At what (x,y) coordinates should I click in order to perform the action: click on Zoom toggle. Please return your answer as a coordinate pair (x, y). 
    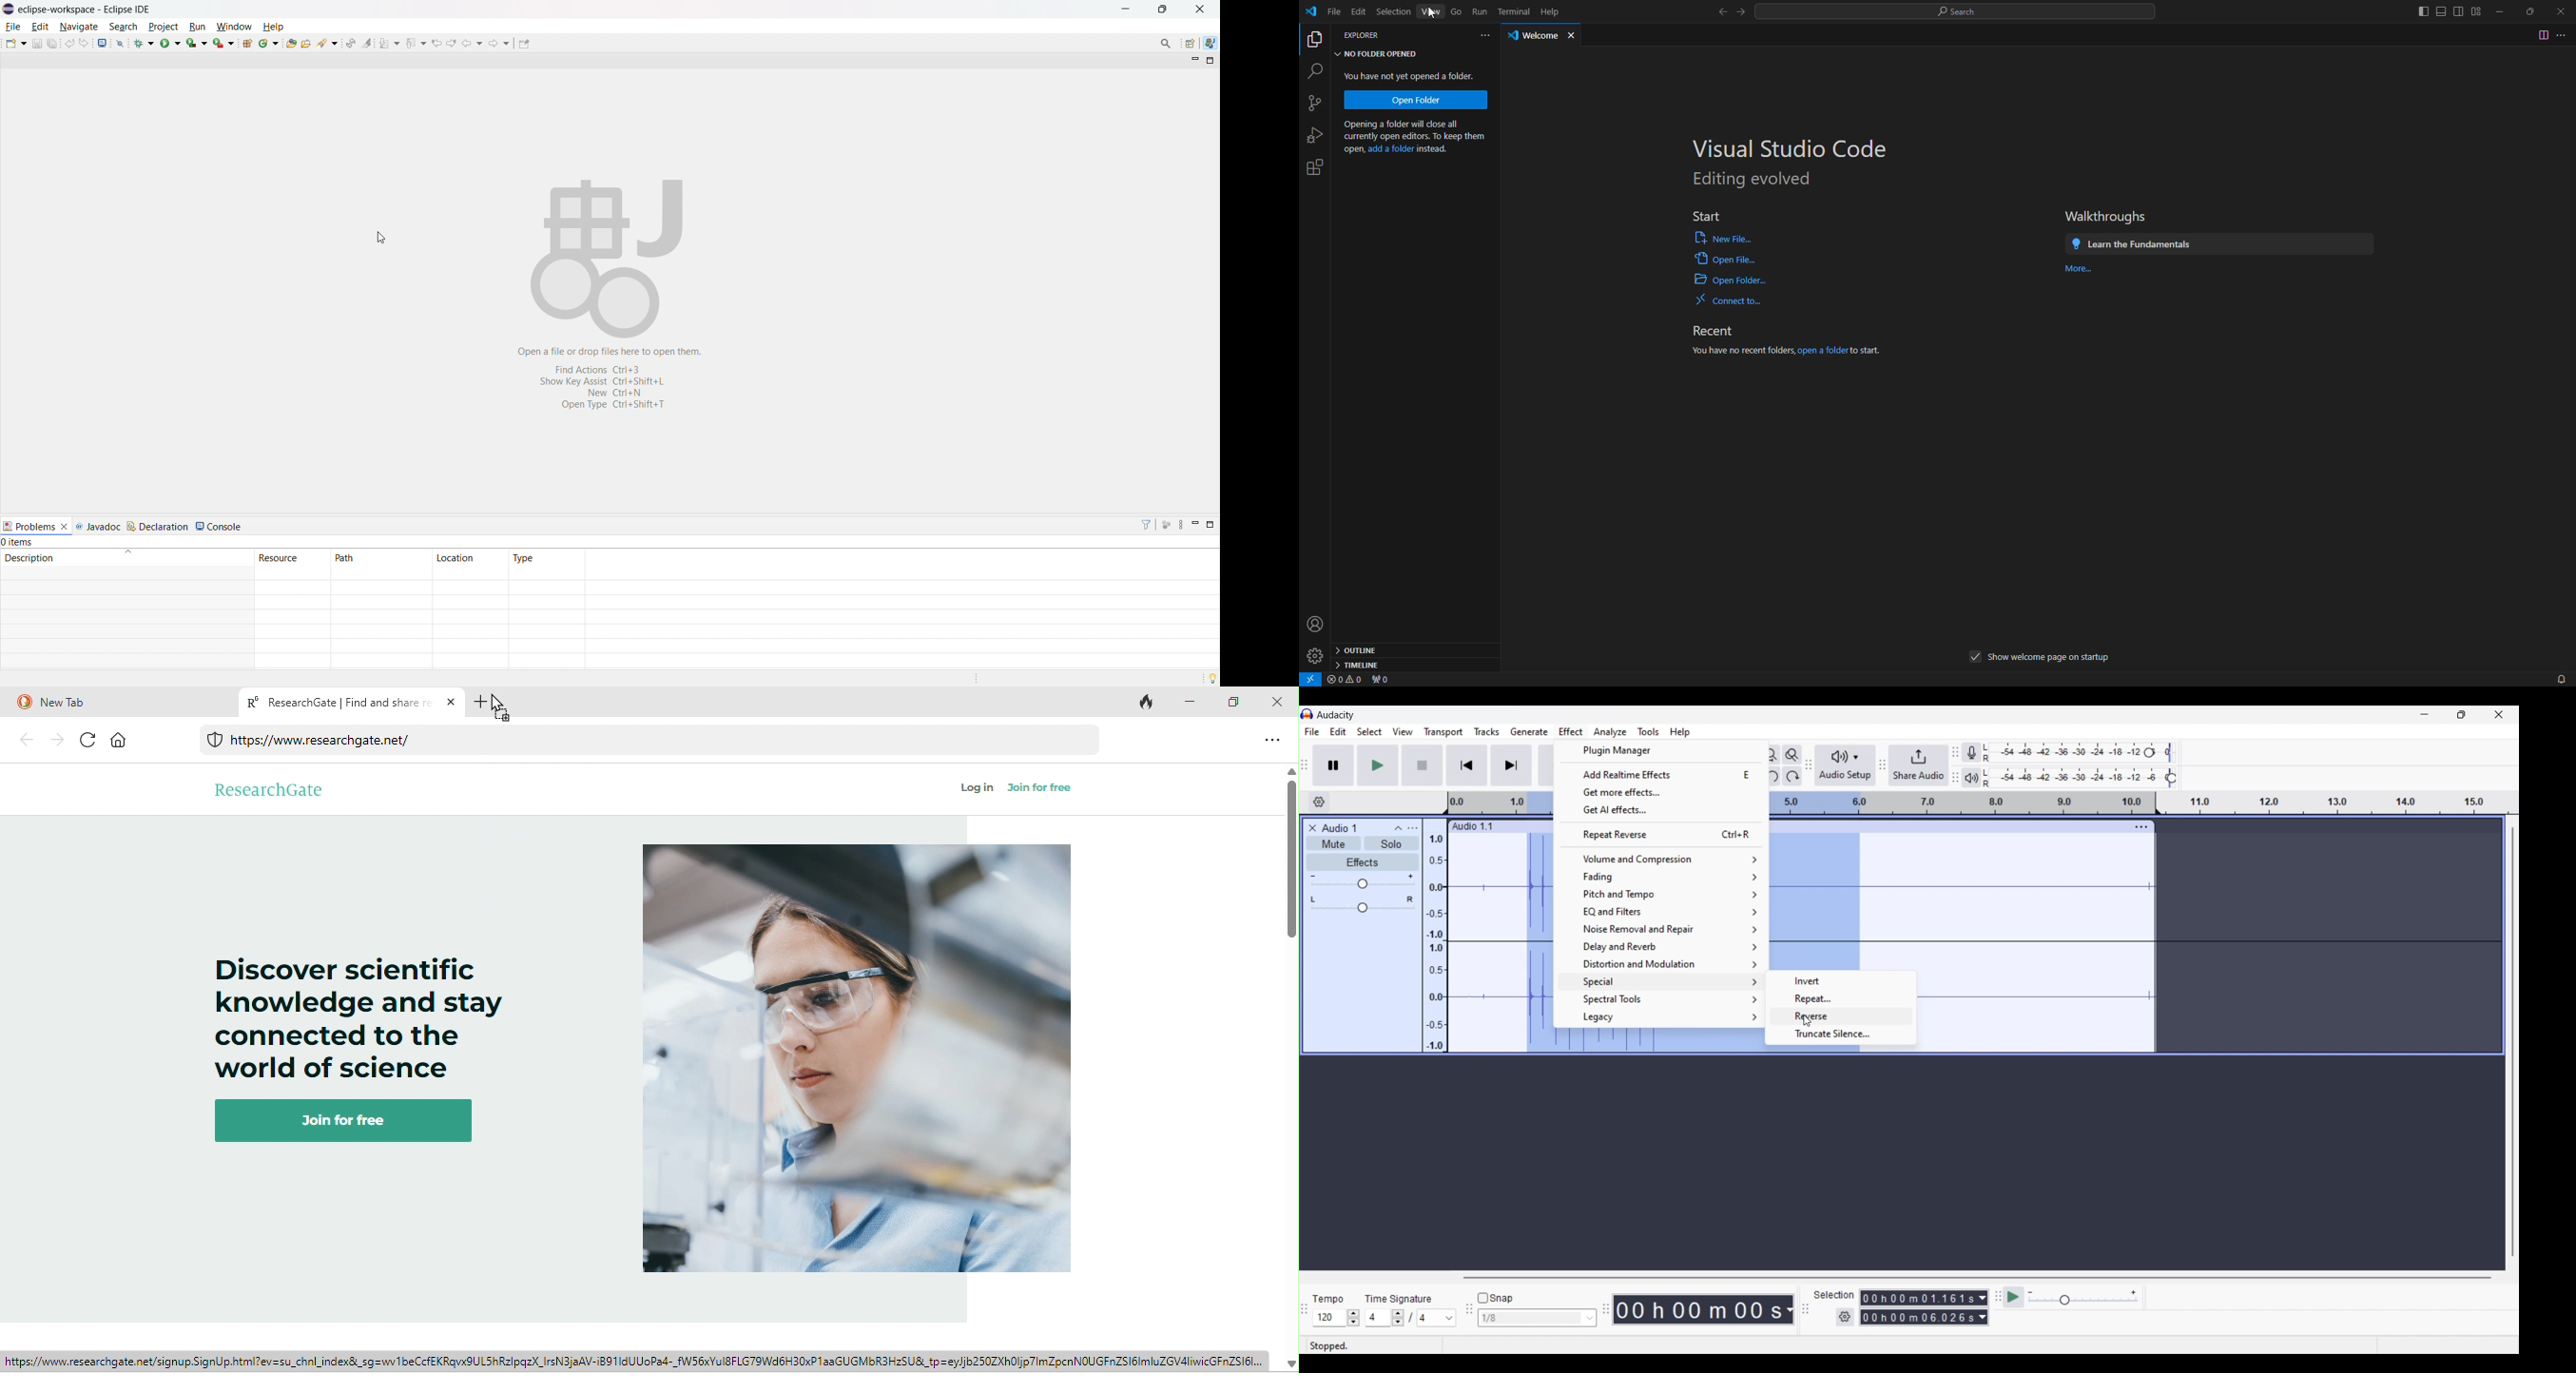
    Looking at the image, I should click on (1792, 755).